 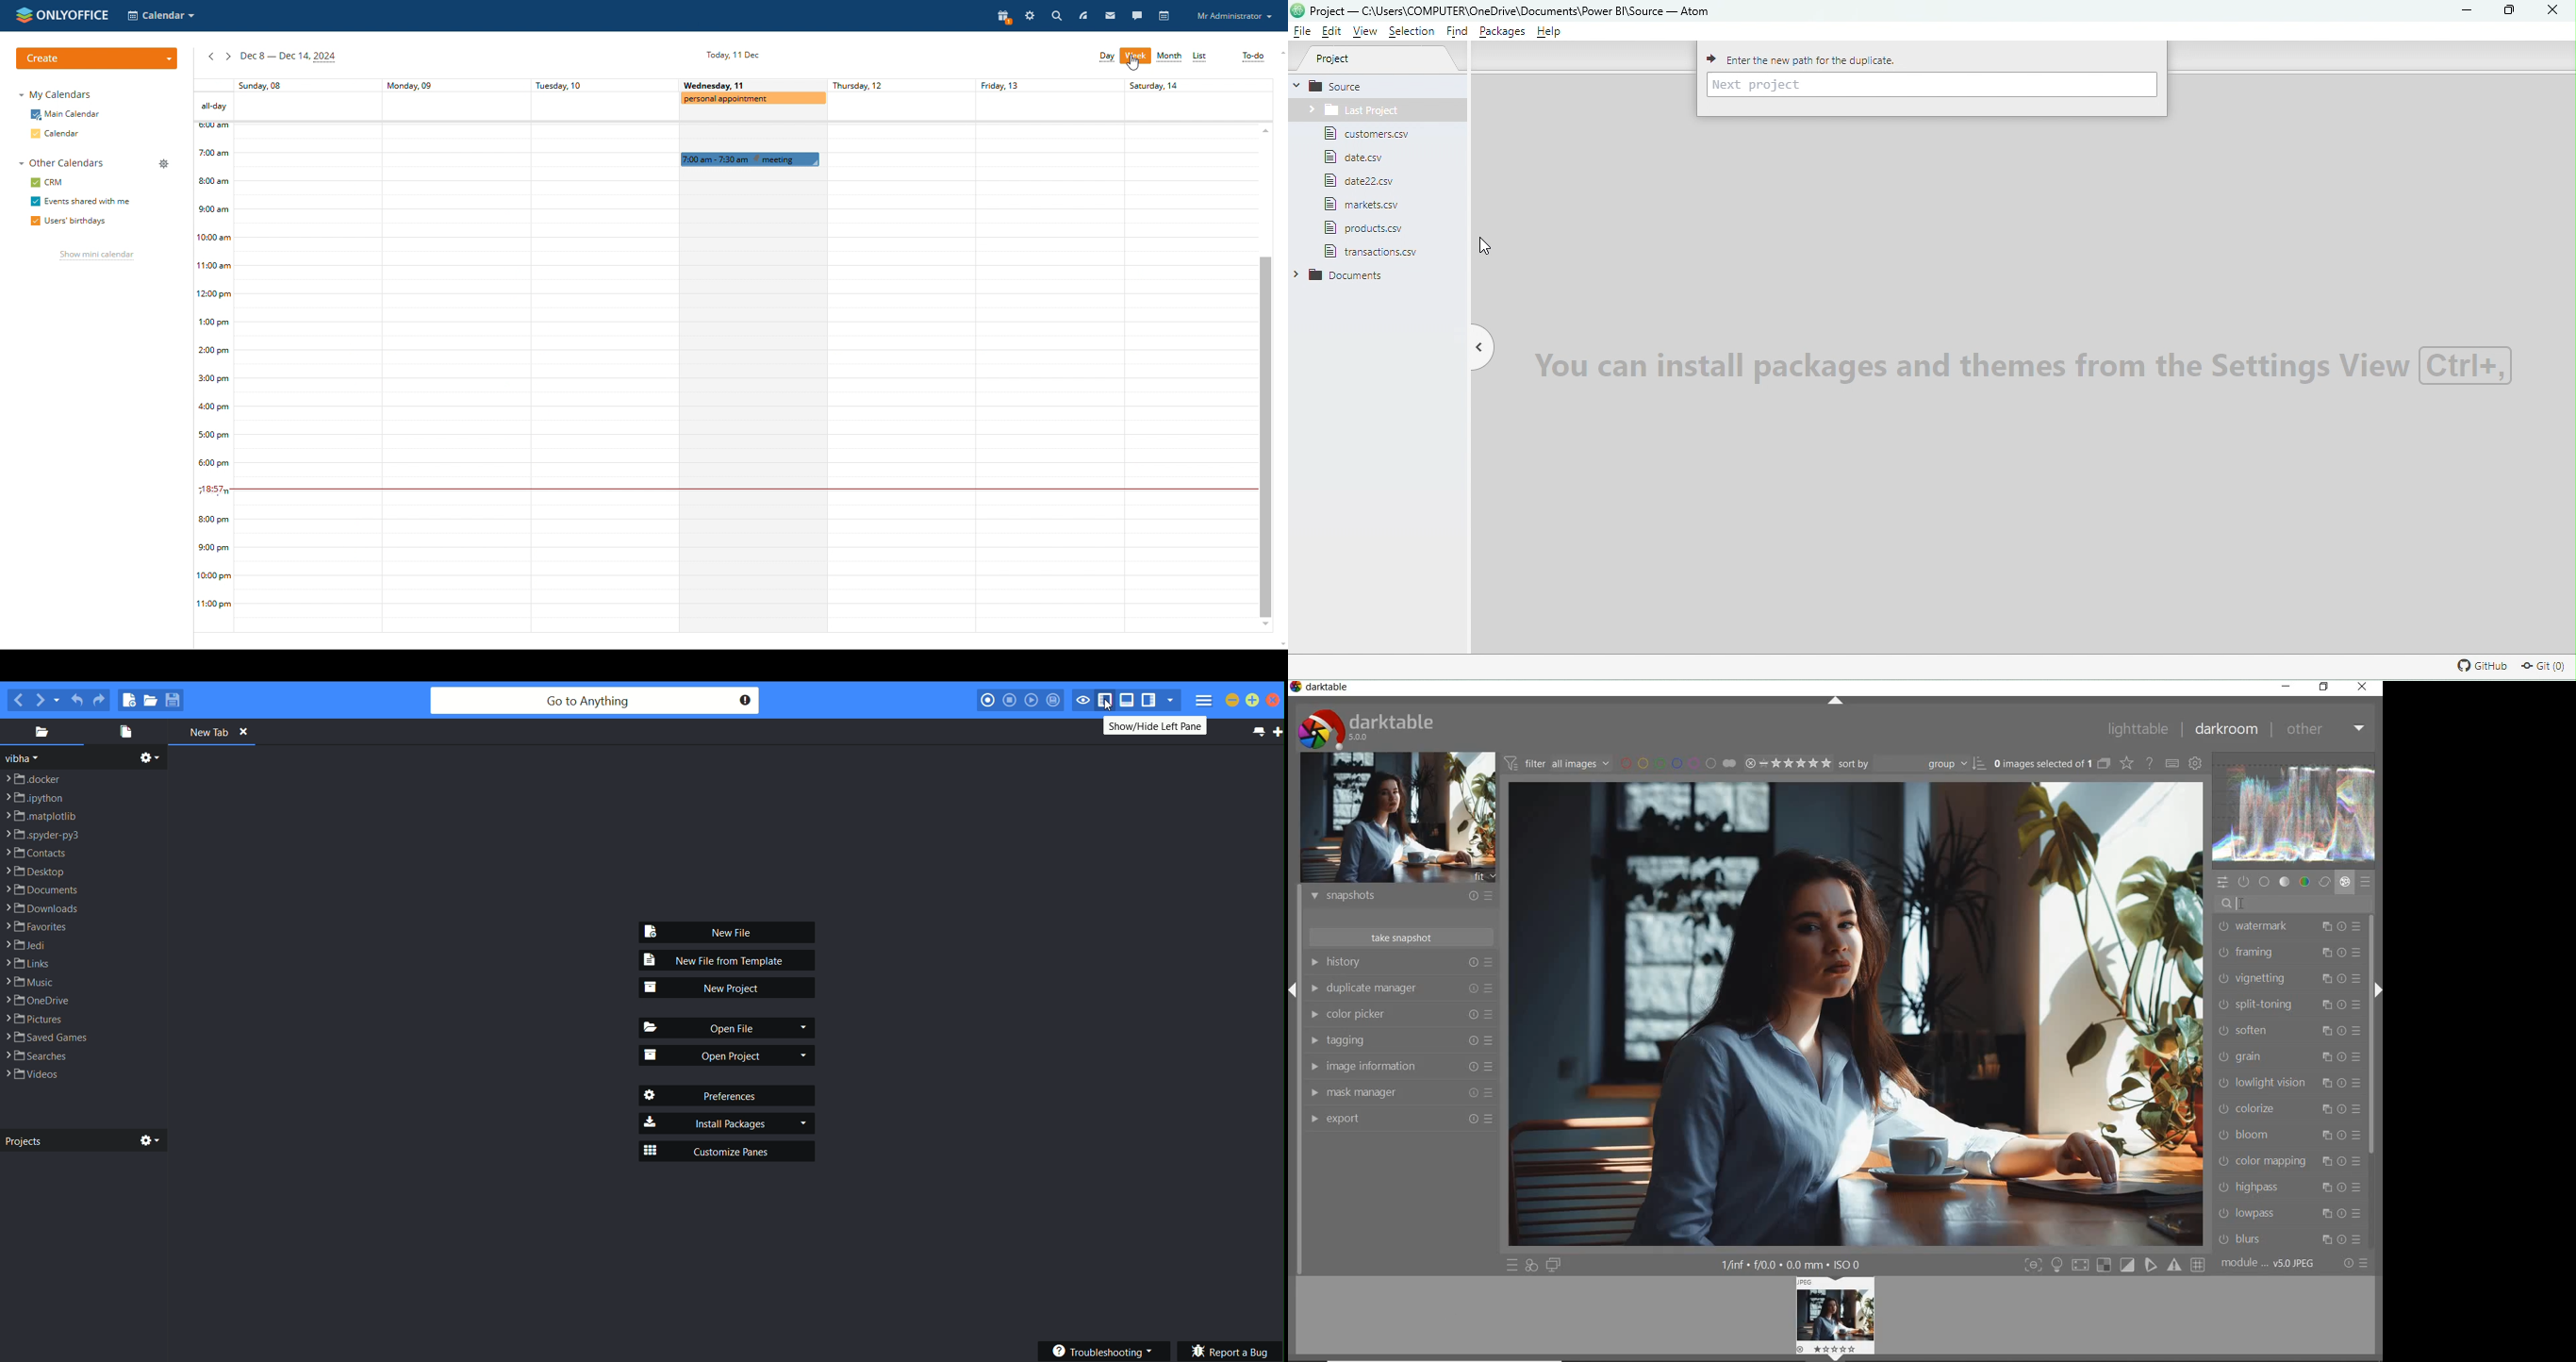 What do you see at coordinates (1402, 1014) in the screenshot?
I see `color picker` at bounding box center [1402, 1014].